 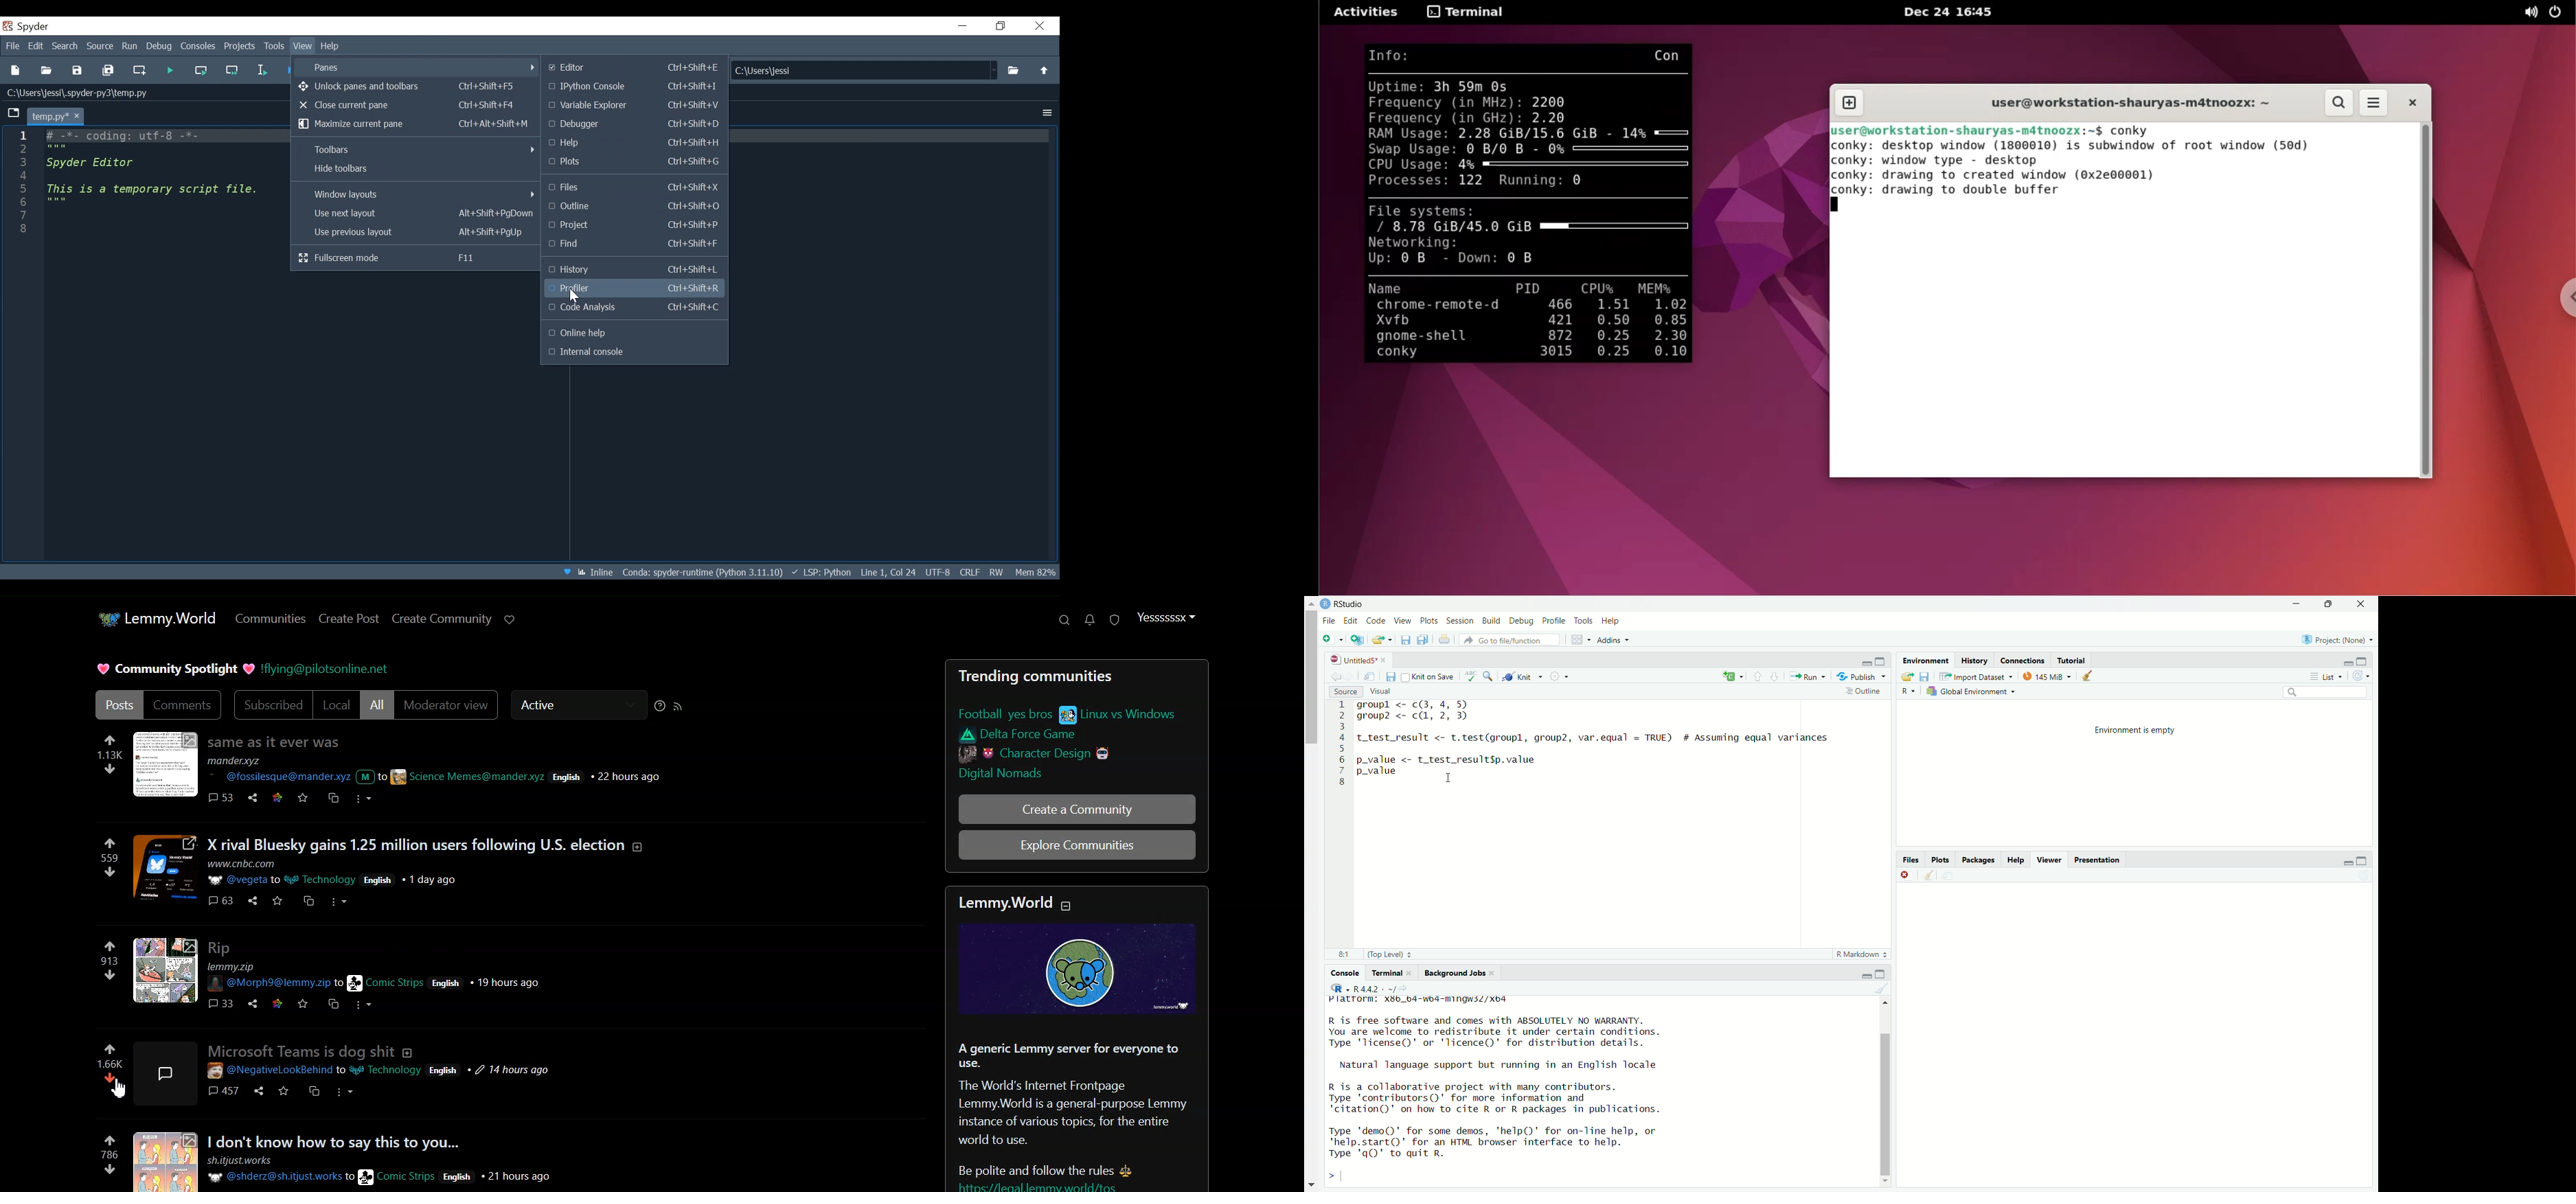 I want to click on File Path, so click(x=700, y=572).